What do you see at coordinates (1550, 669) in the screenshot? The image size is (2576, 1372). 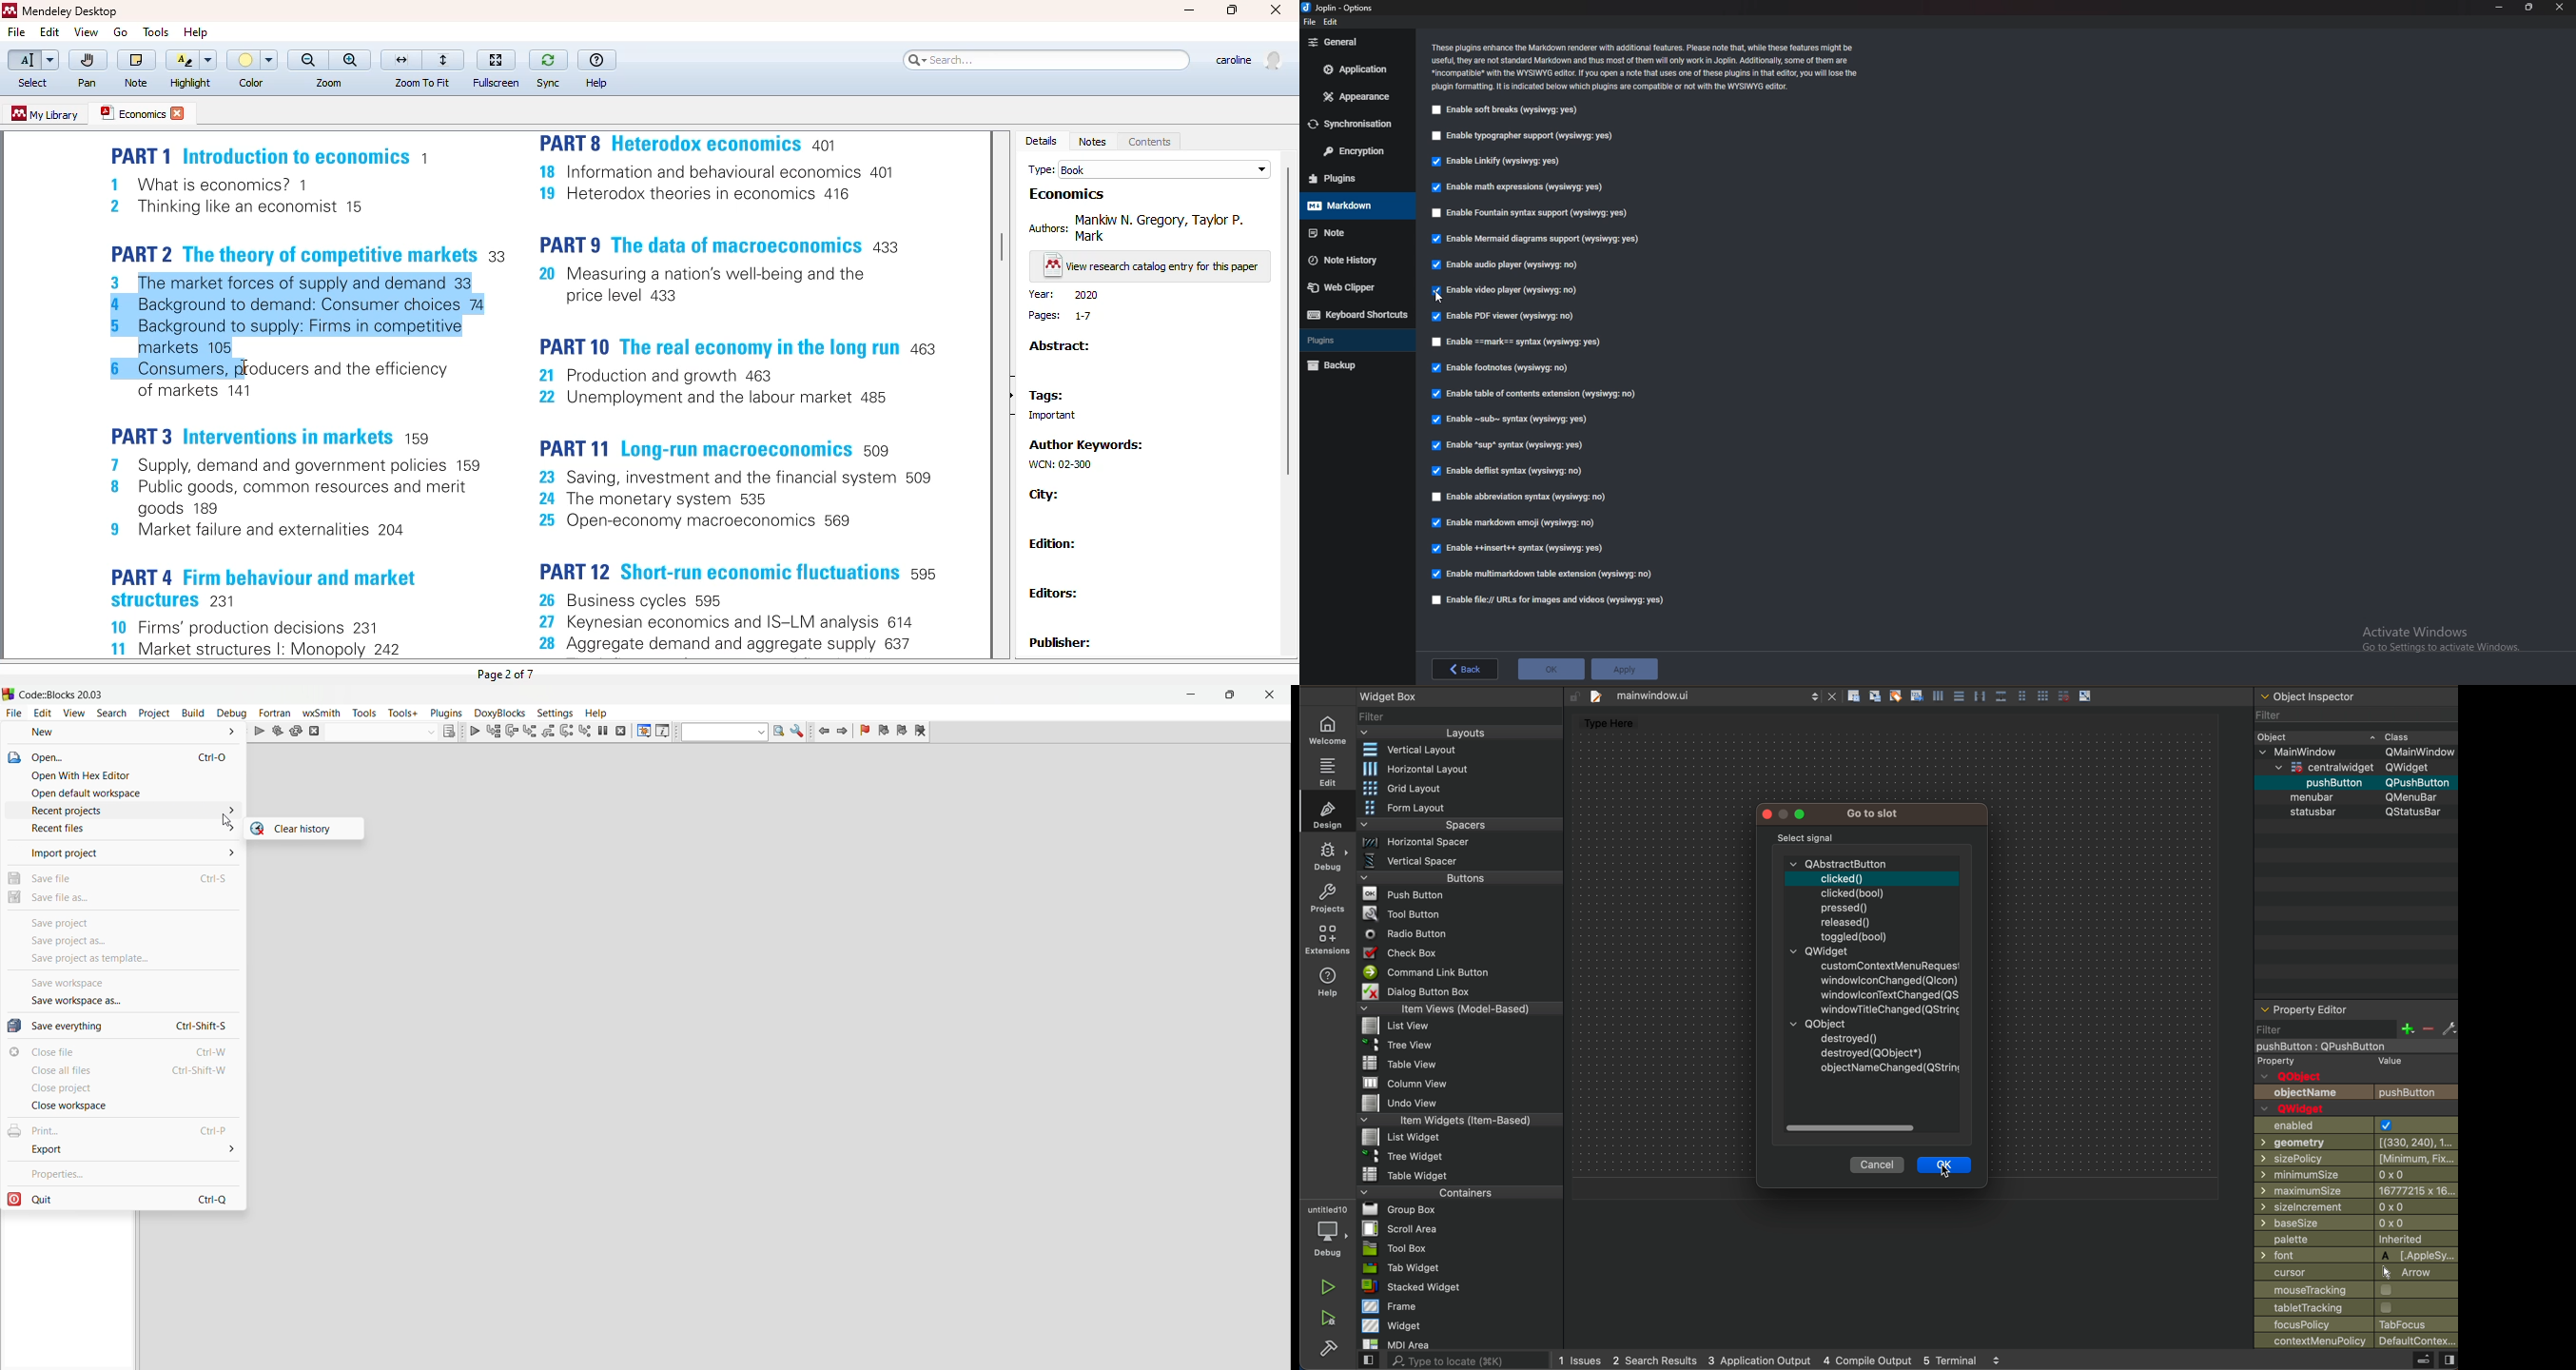 I see `ok` at bounding box center [1550, 669].